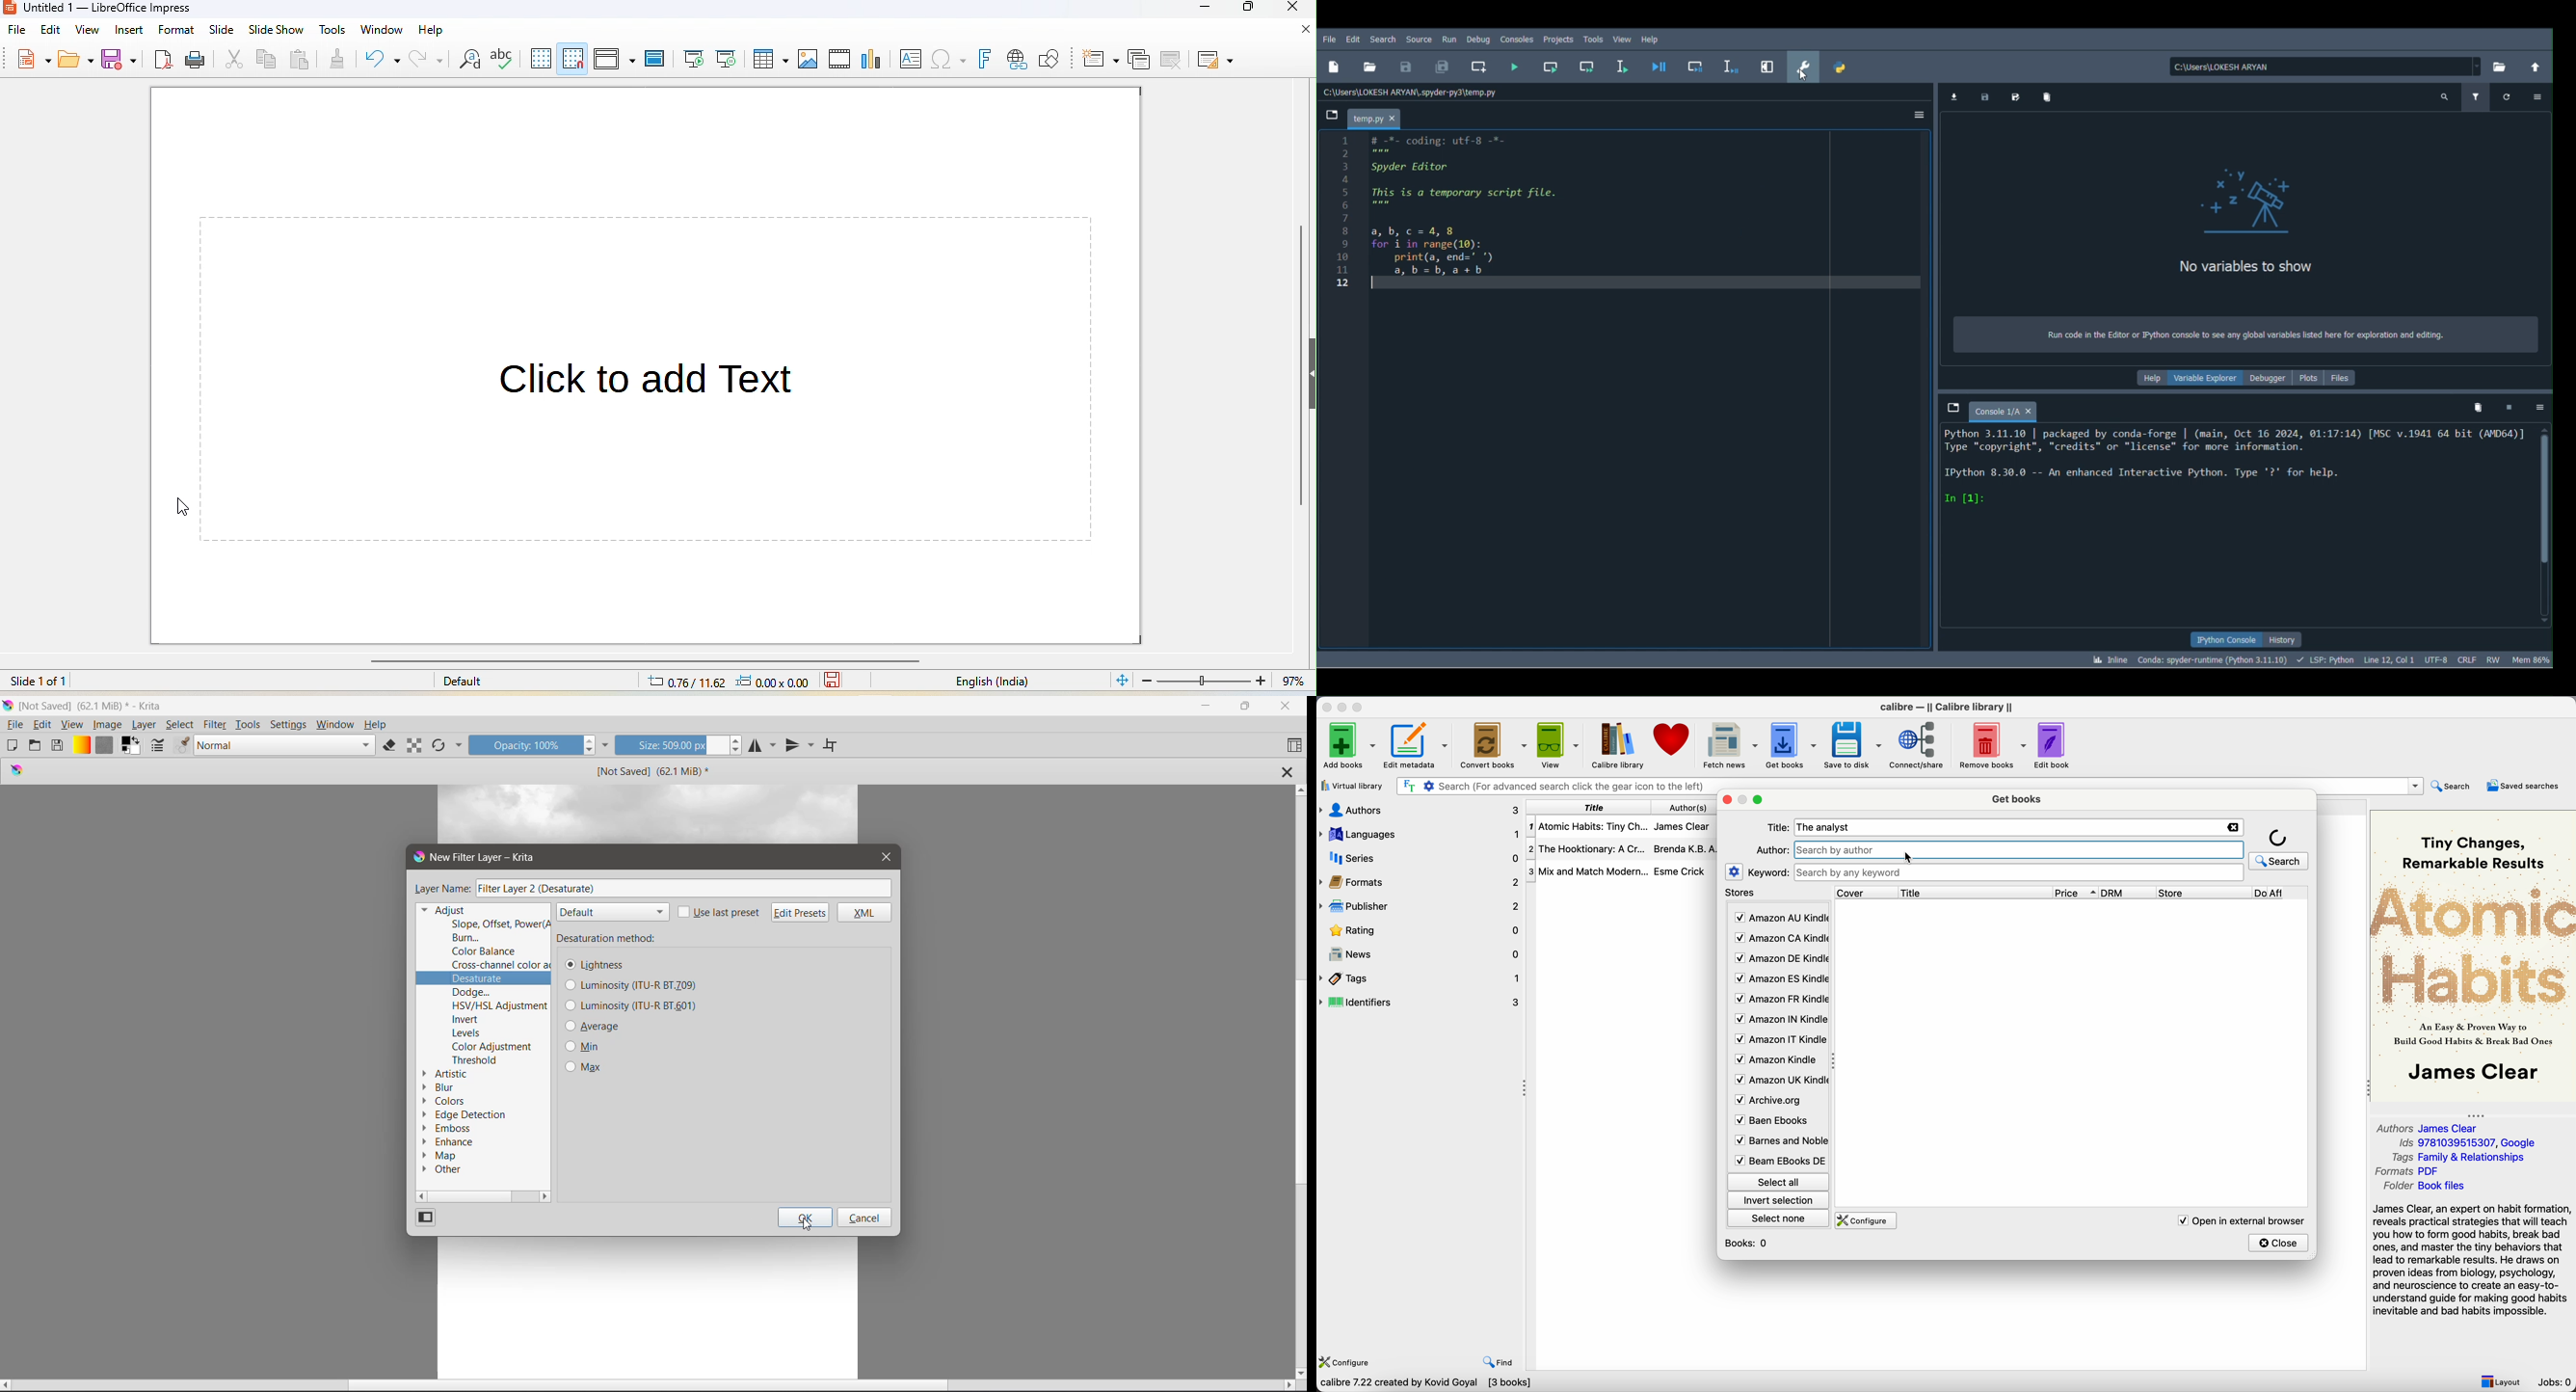 Image resolution: width=2576 pixels, height=1400 pixels. I want to click on Blur, so click(442, 1088).